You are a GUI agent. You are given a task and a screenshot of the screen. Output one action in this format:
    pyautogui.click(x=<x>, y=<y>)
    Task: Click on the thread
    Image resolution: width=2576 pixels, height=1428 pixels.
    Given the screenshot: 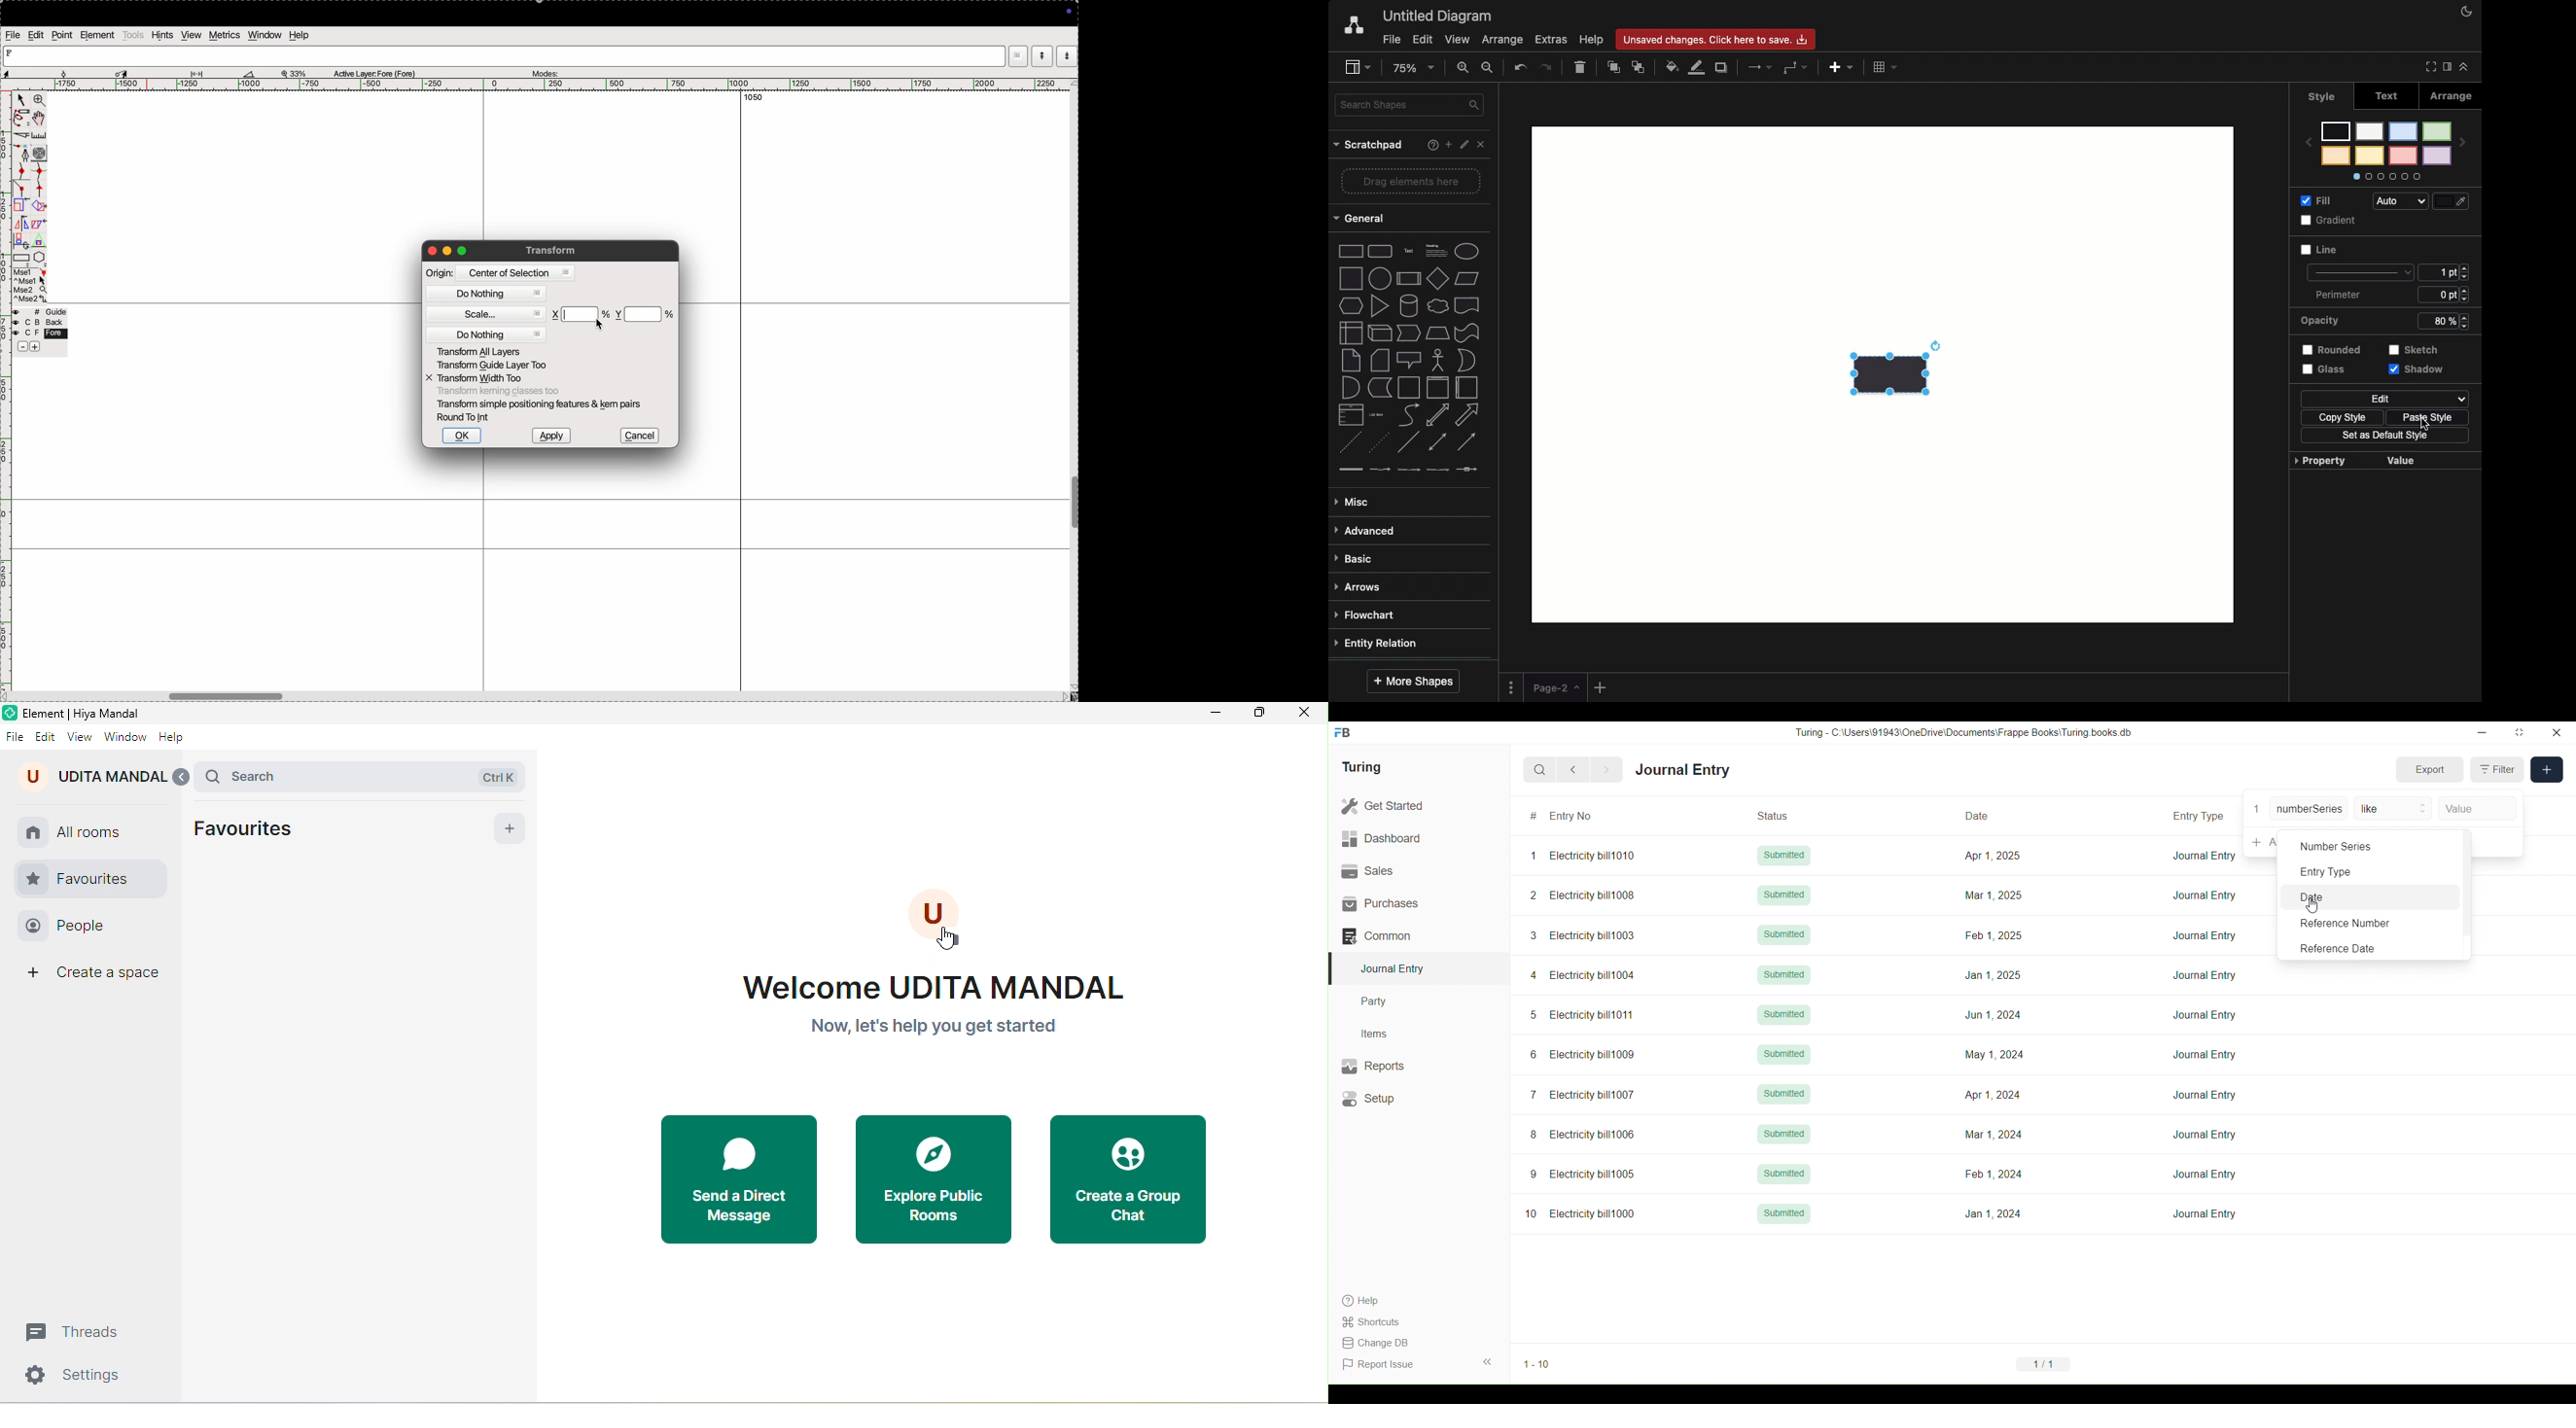 What is the action you would take?
    pyautogui.click(x=80, y=1332)
    